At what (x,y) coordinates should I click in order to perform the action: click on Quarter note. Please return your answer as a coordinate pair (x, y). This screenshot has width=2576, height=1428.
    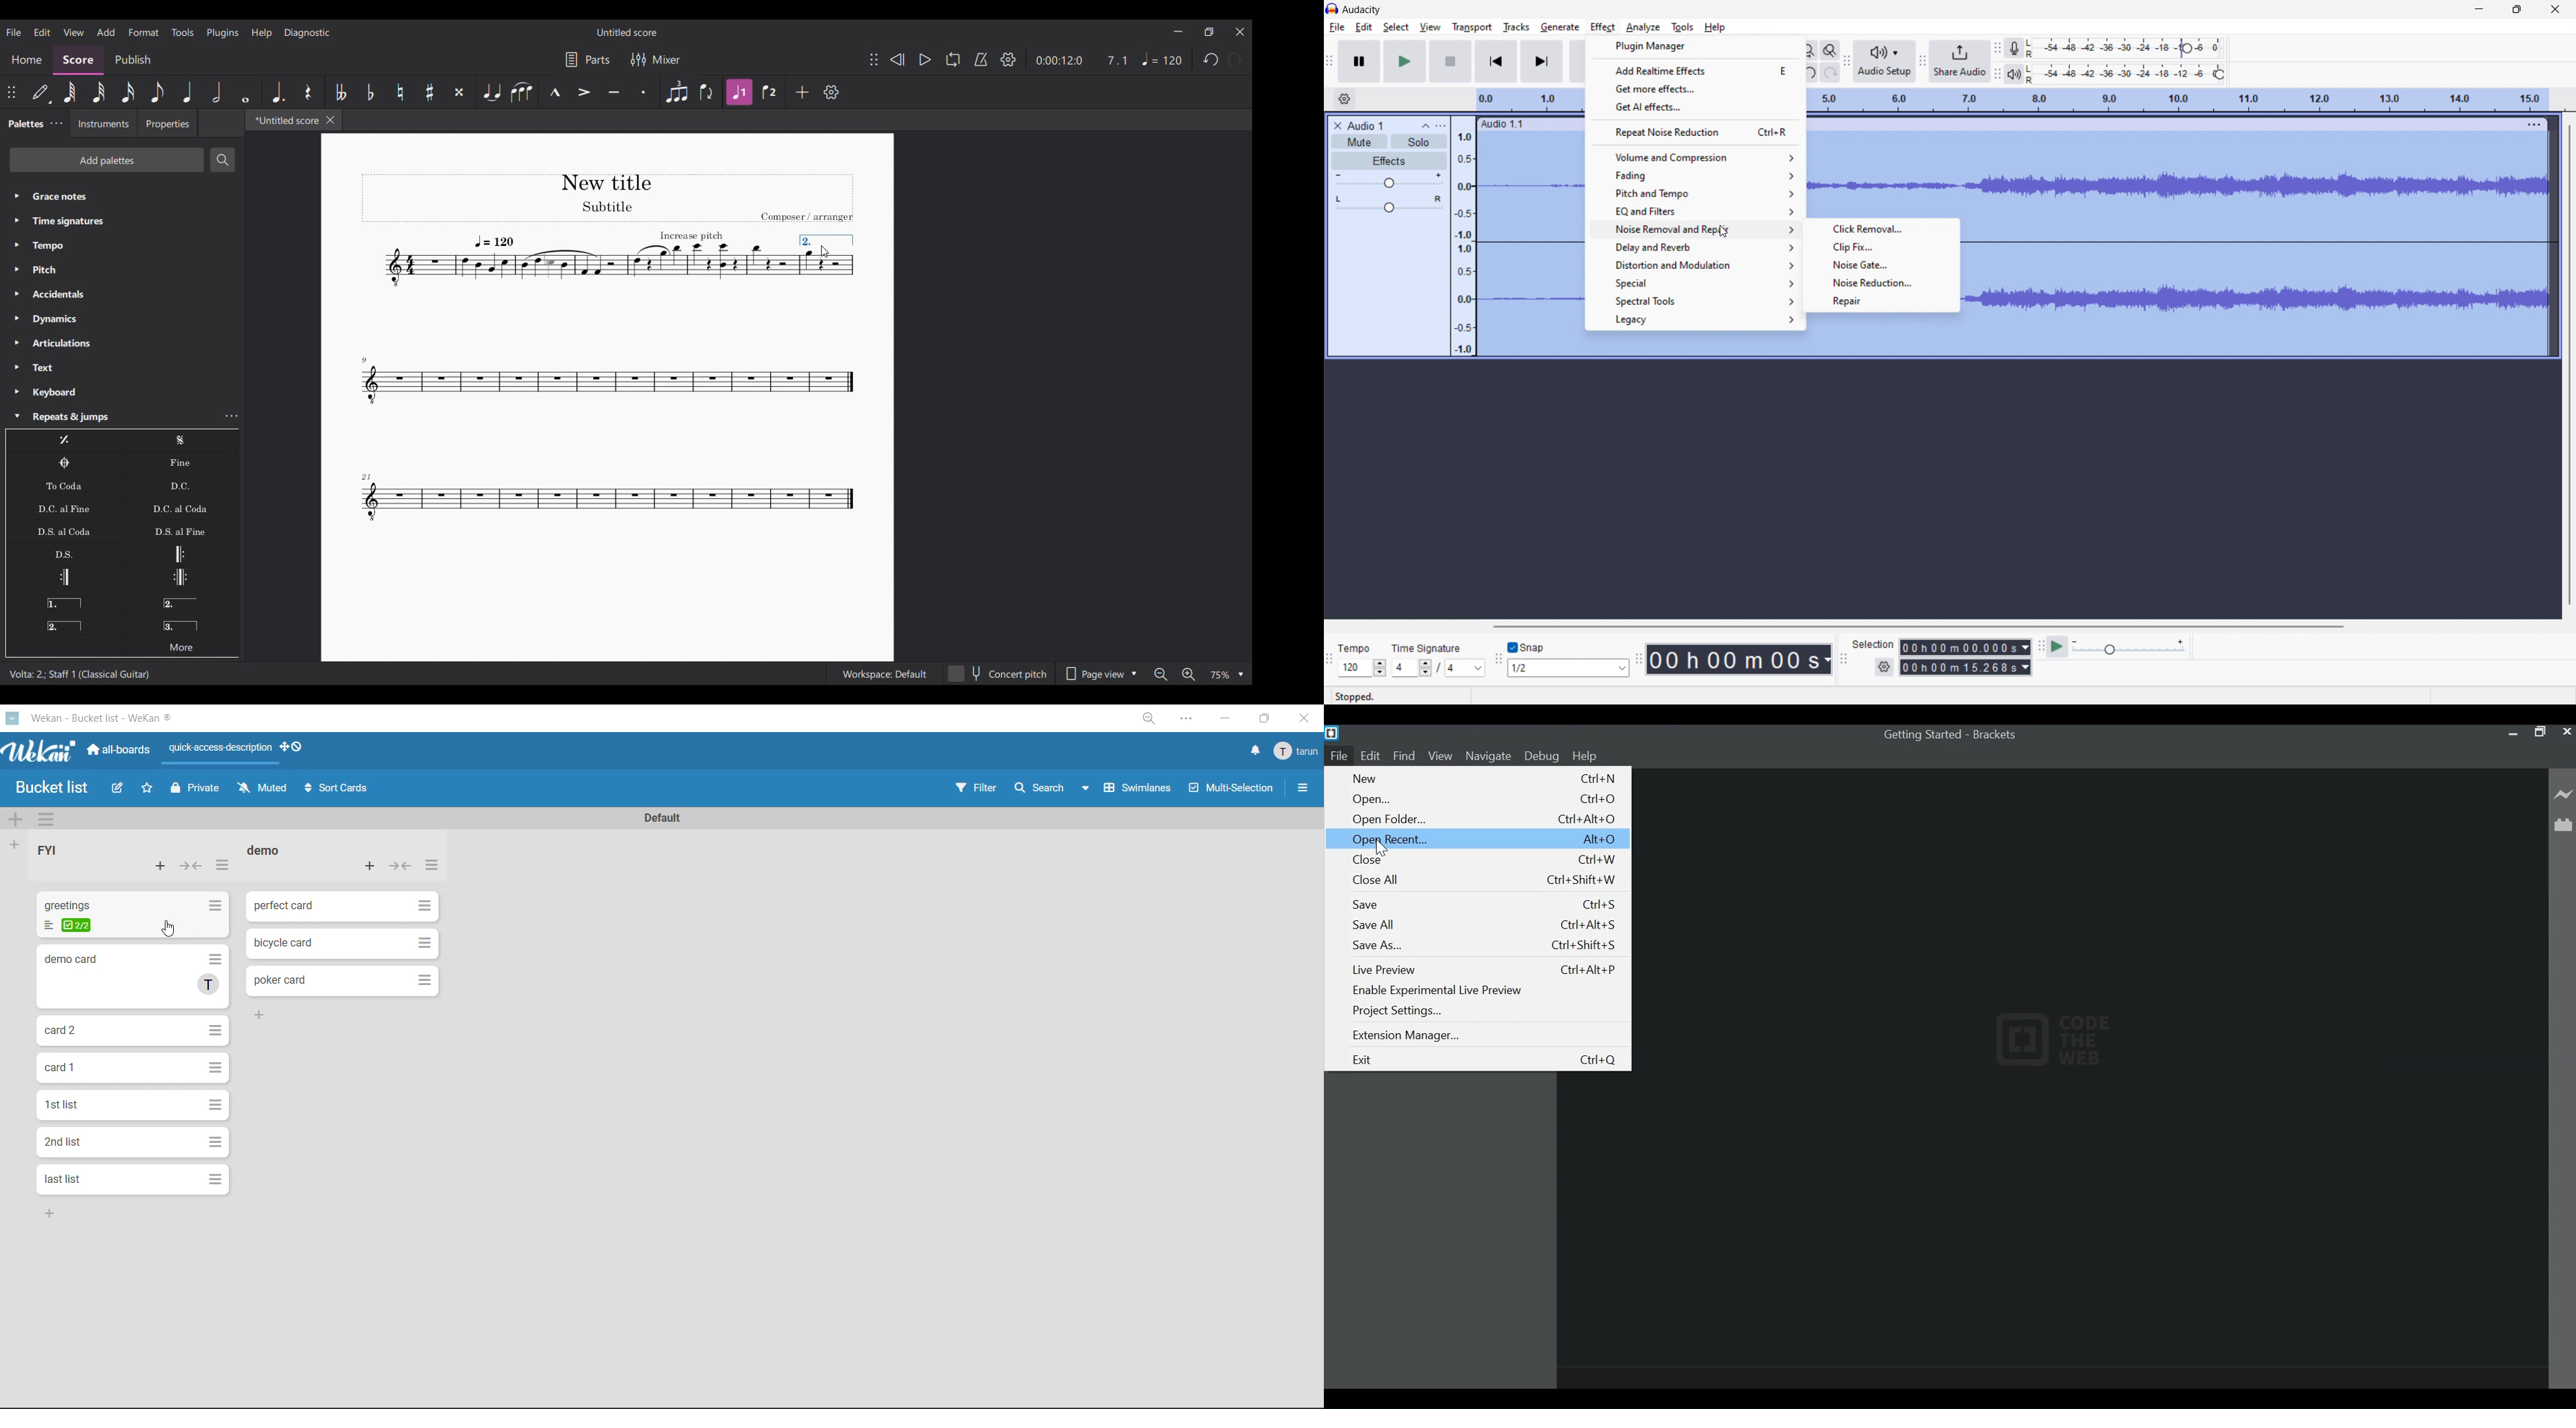
    Looking at the image, I should click on (188, 92).